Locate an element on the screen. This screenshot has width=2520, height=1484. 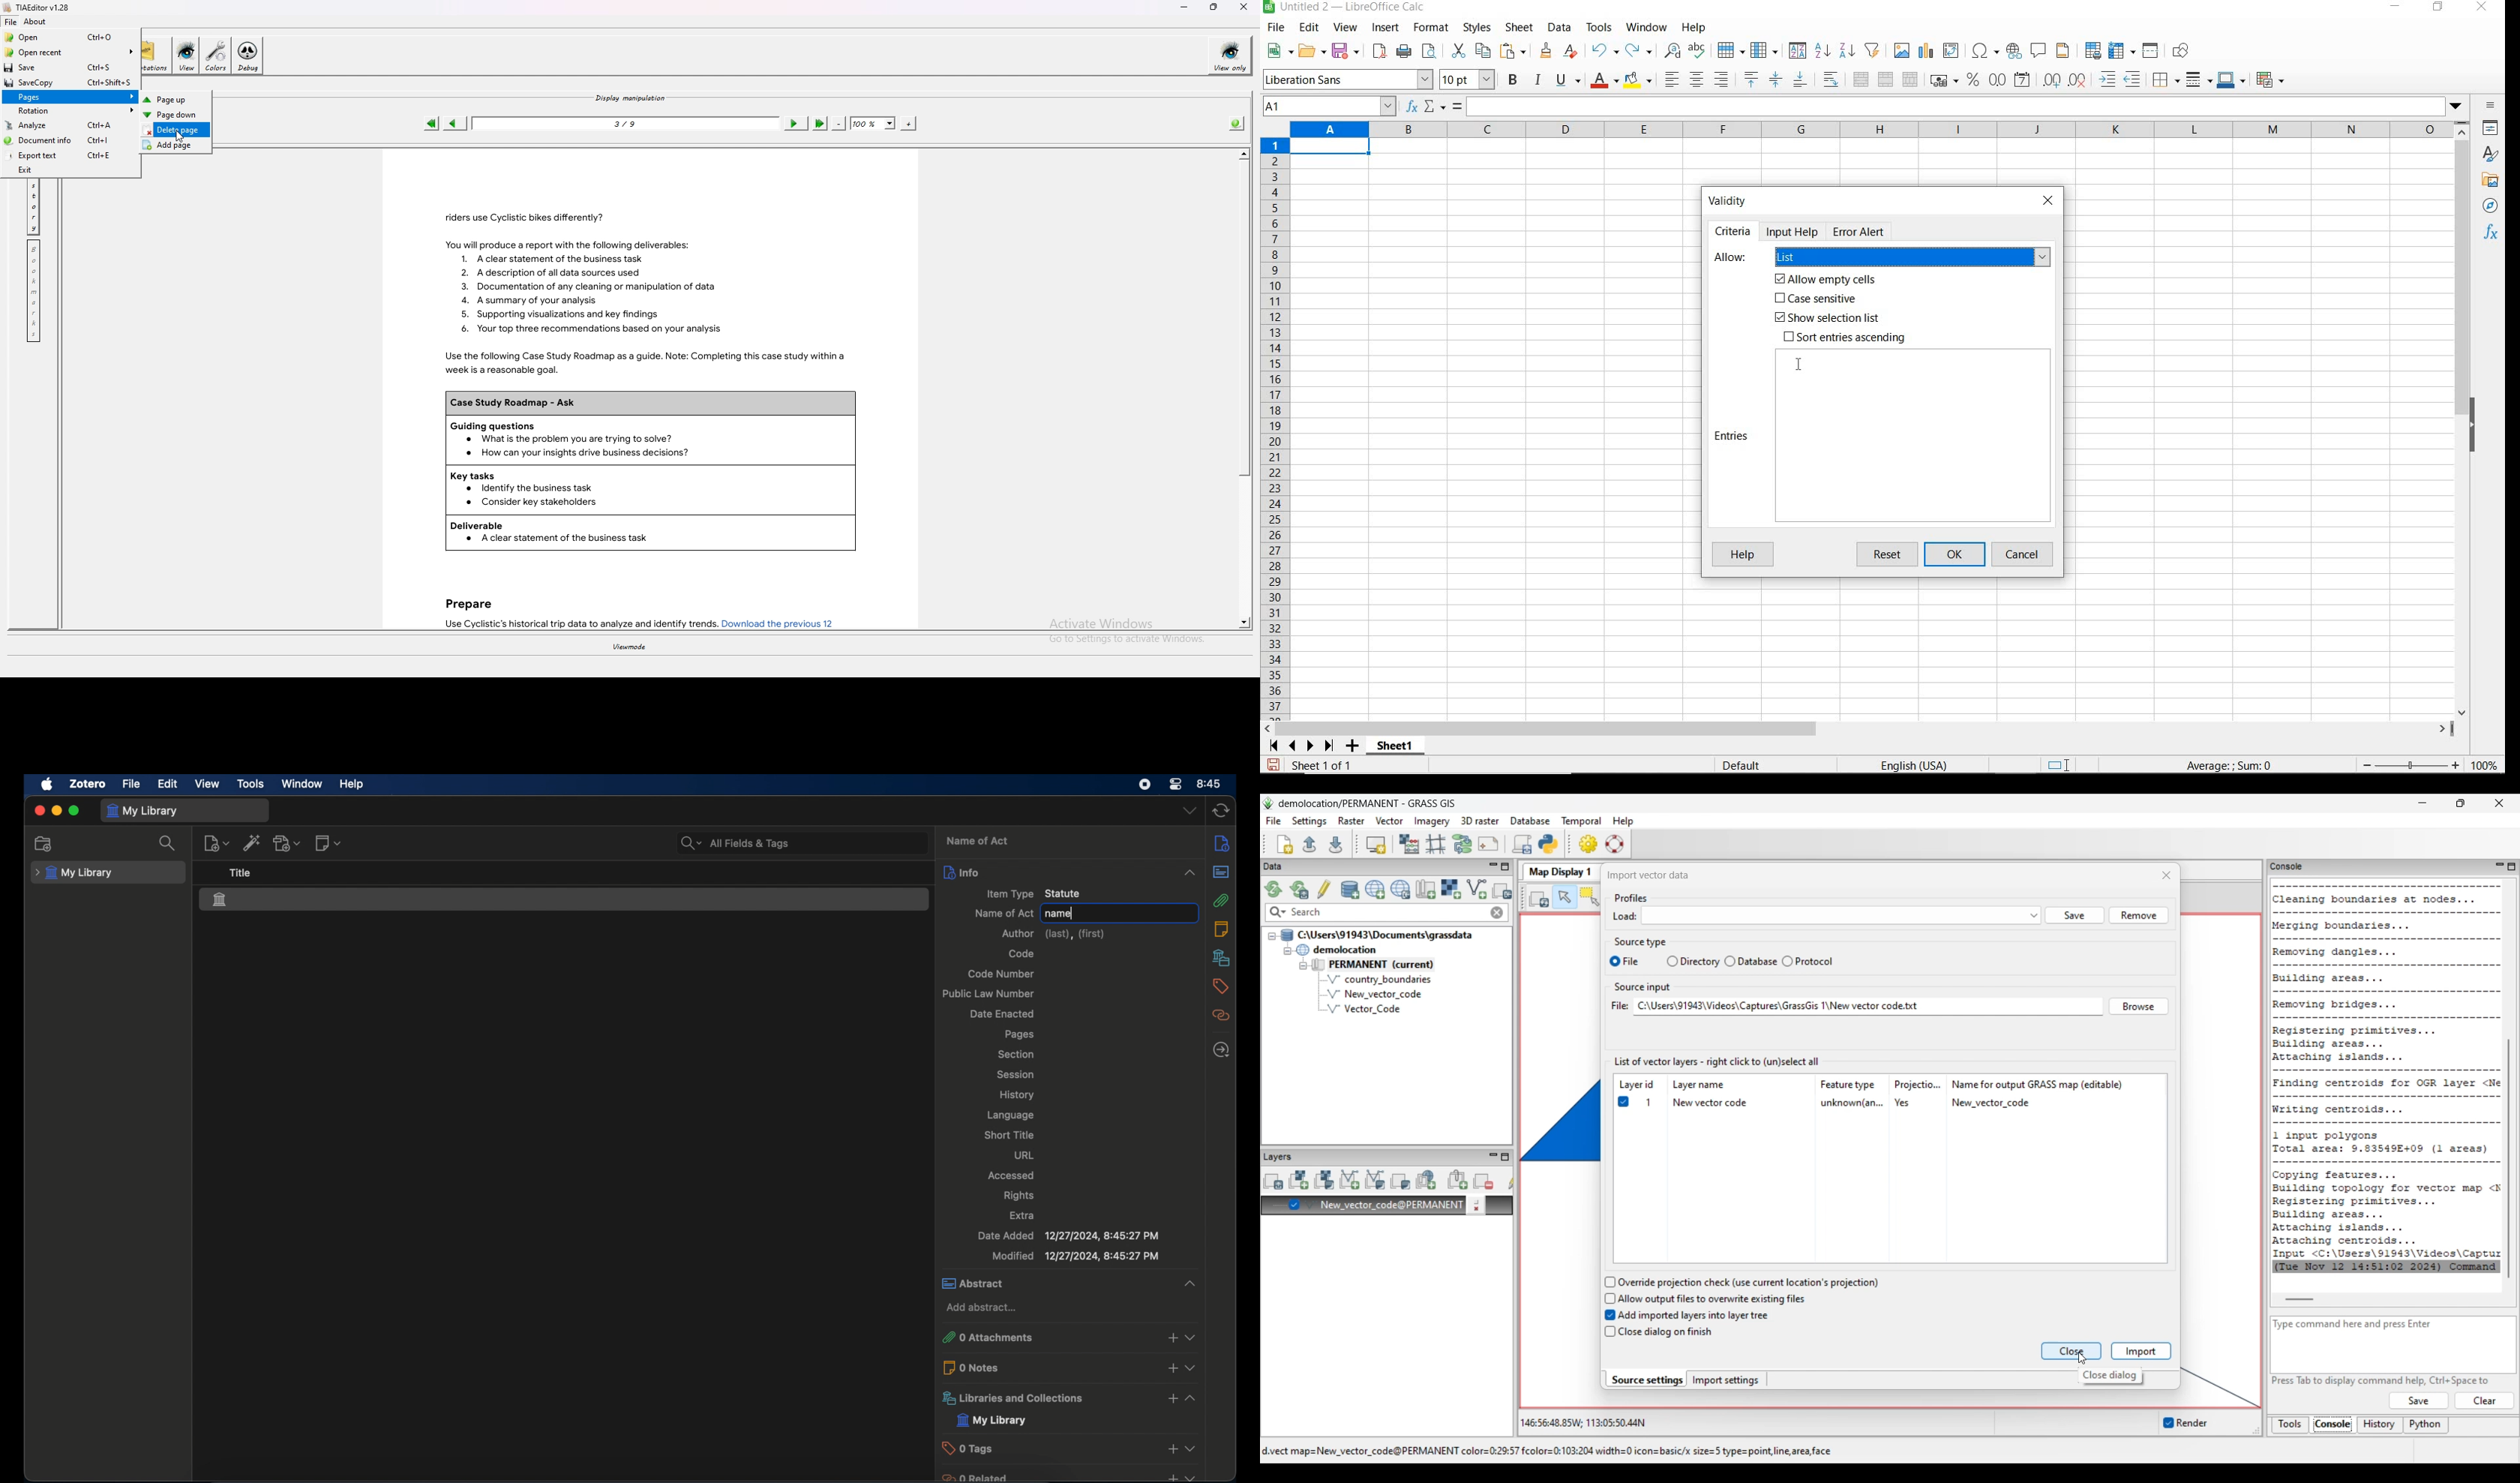
author is located at coordinates (1052, 934).